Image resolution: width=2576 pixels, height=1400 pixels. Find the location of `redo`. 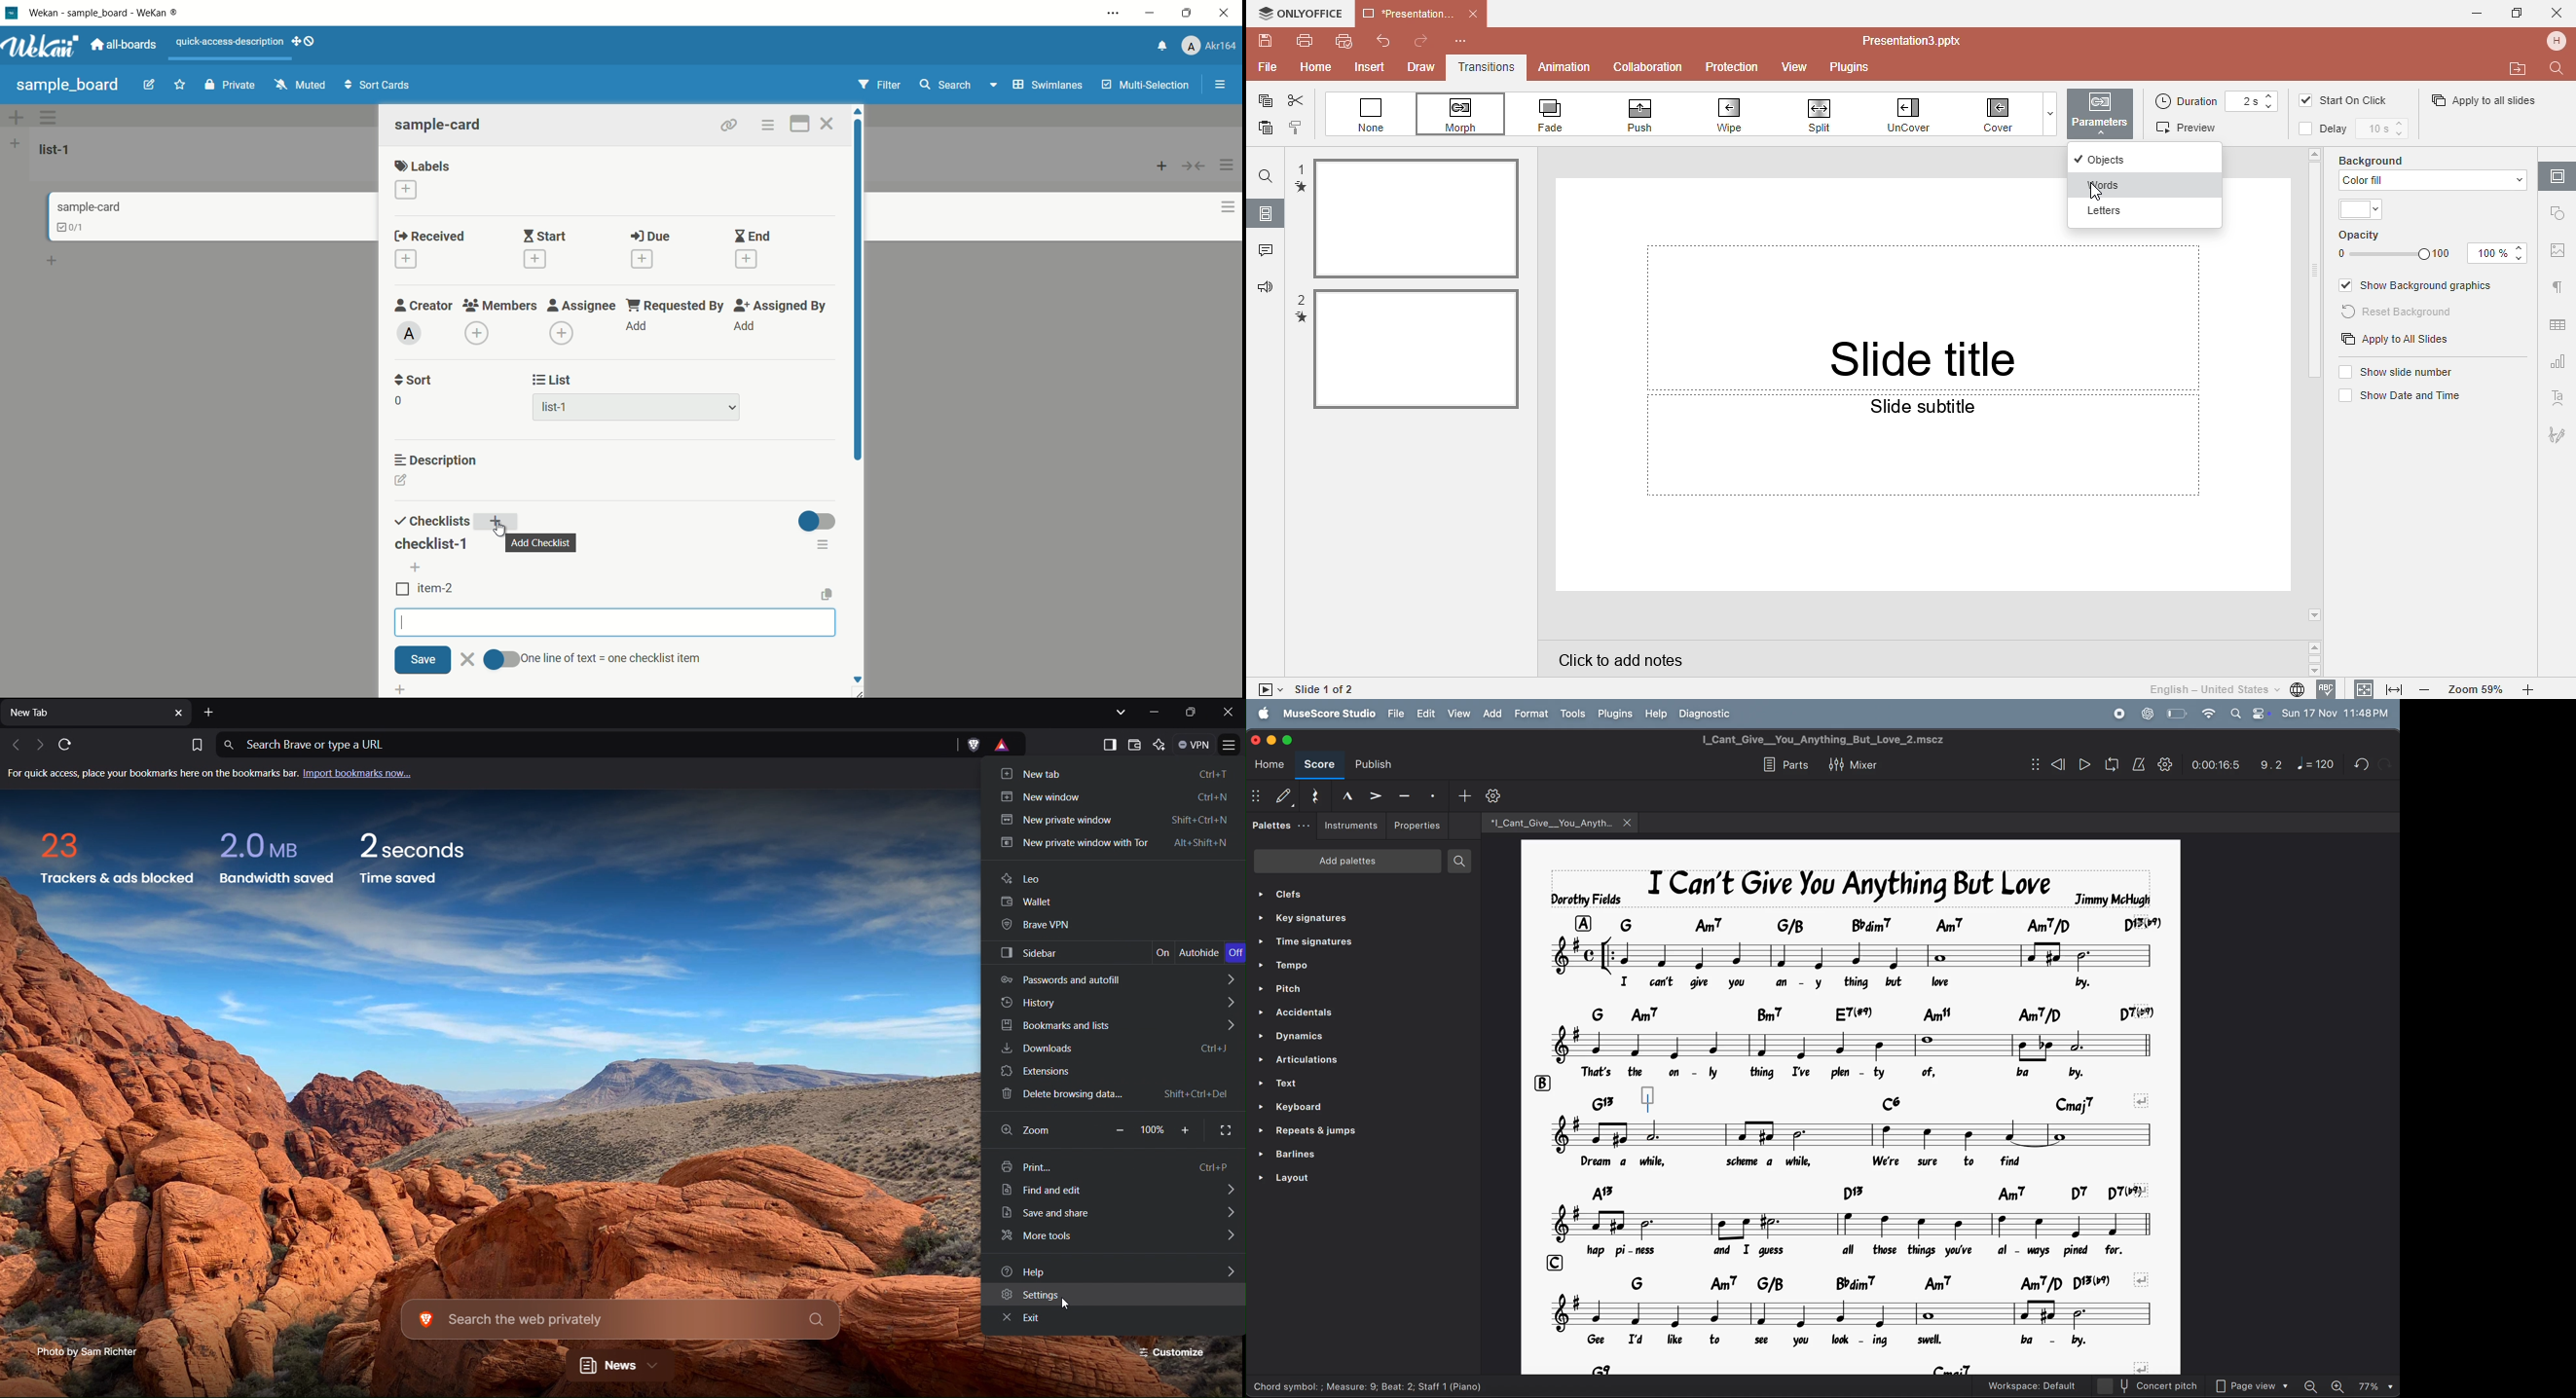

redo is located at coordinates (2384, 764).